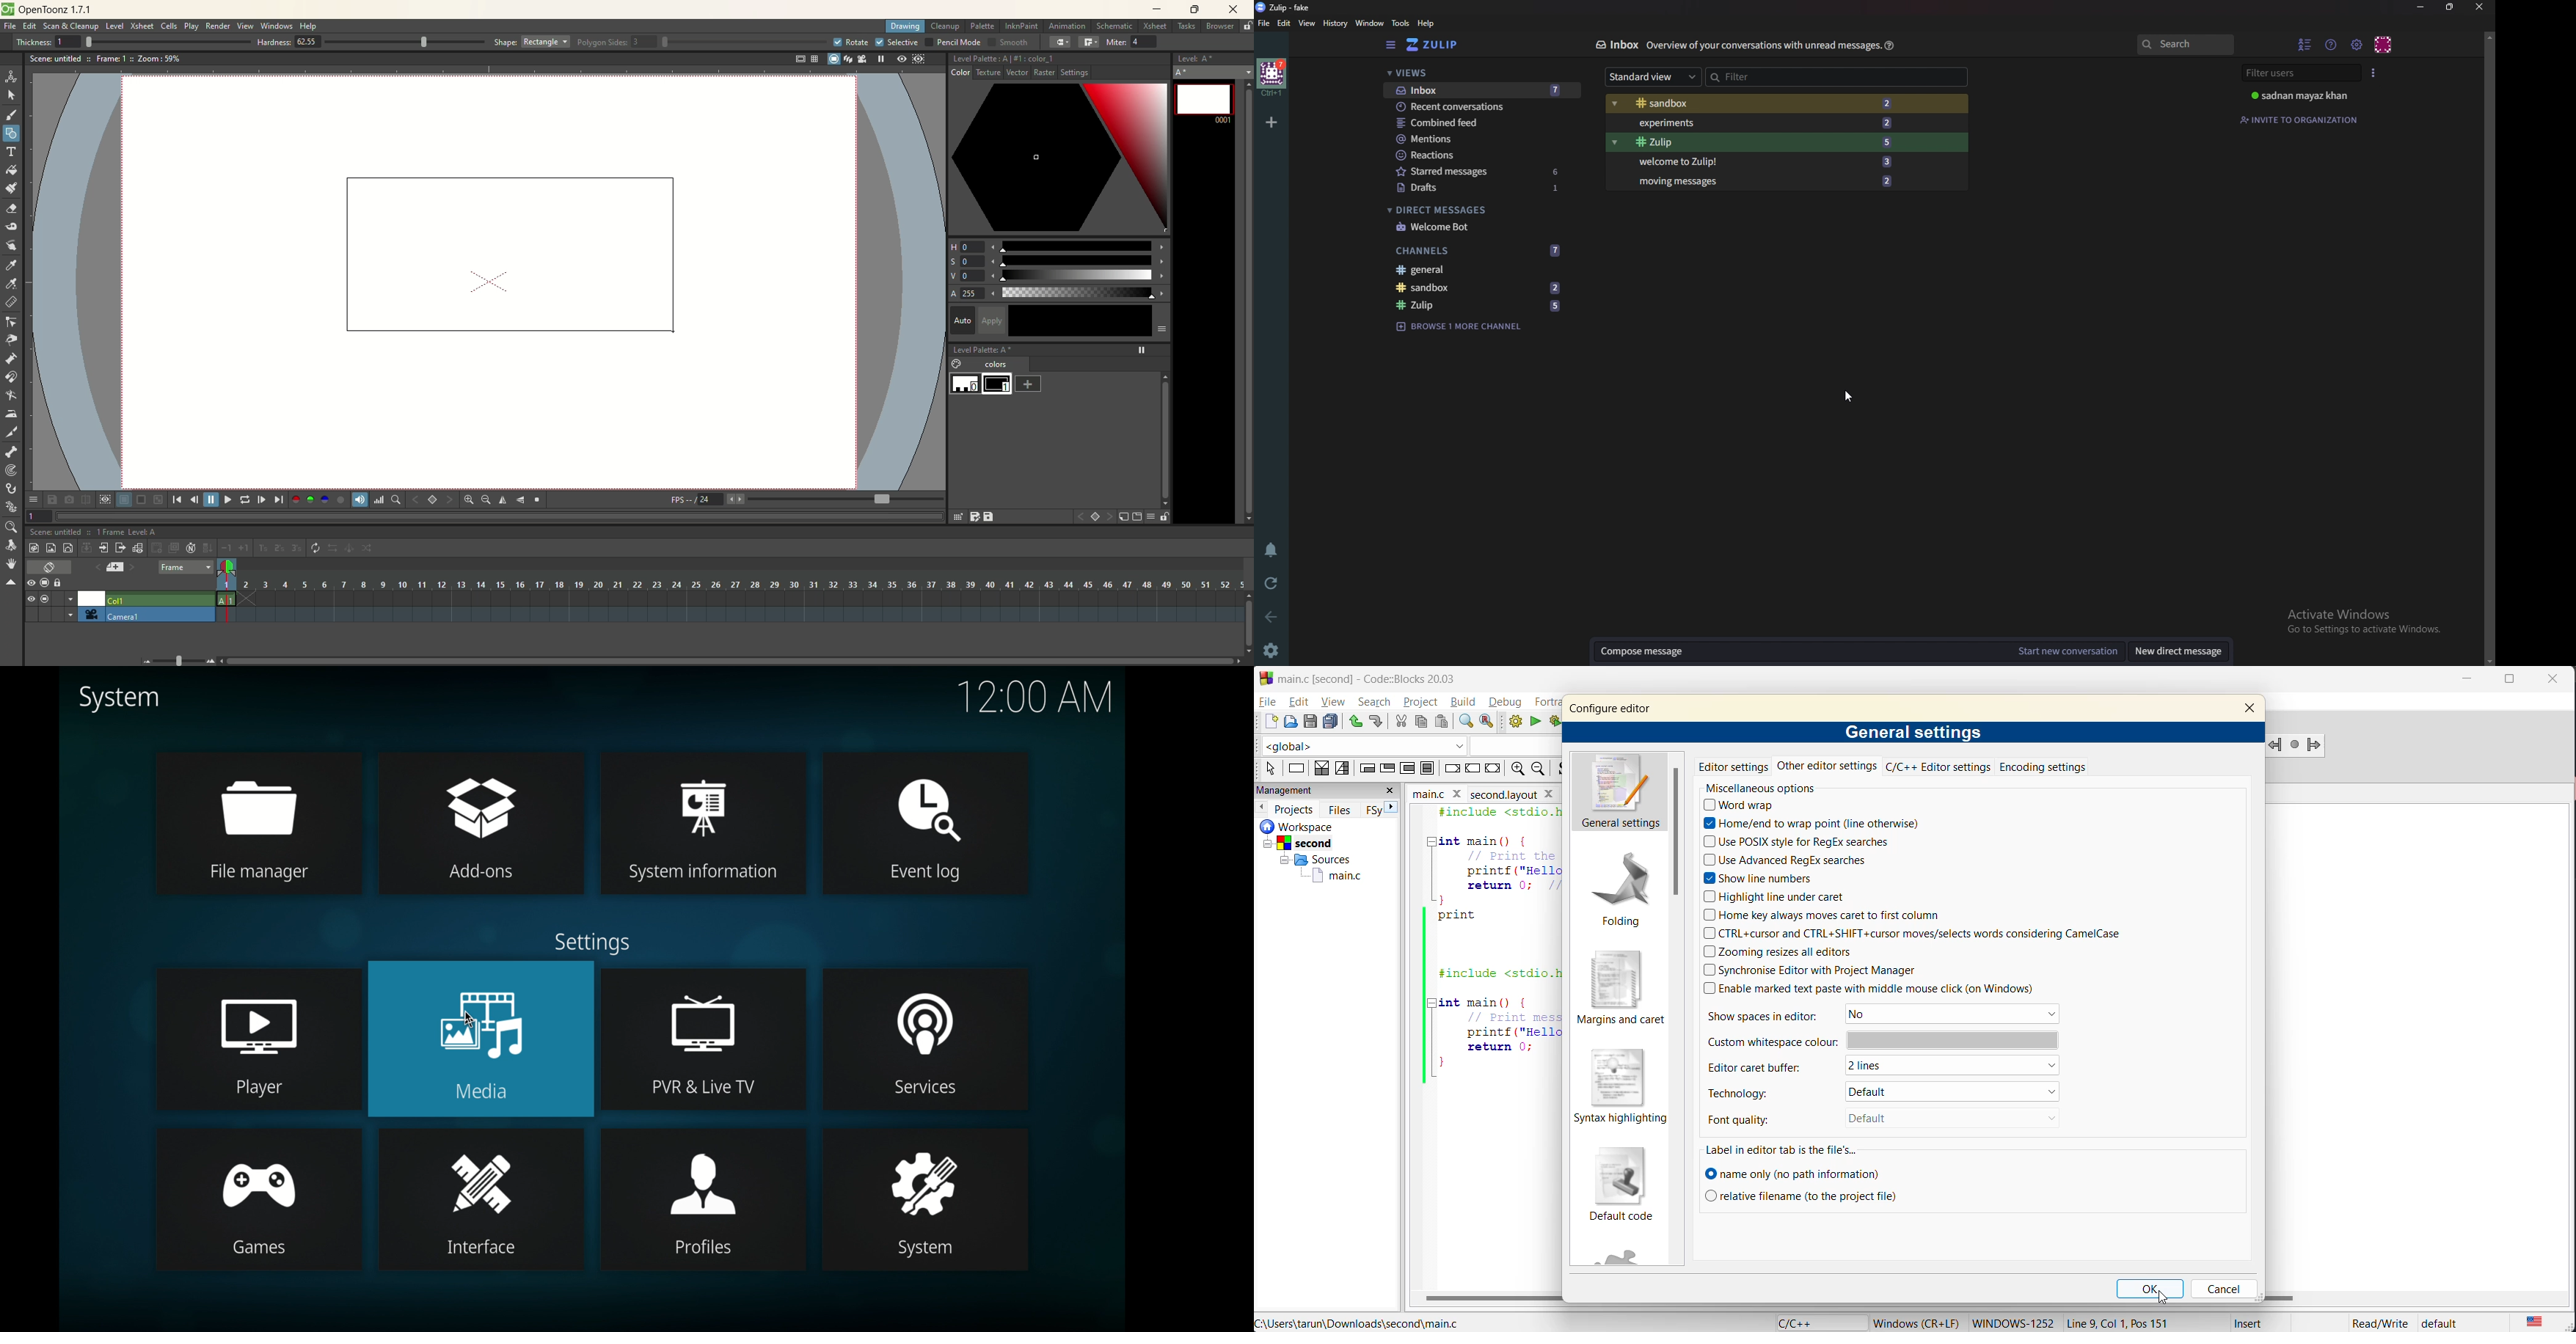 This screenshot has width=2576, height=1344. I want to click on Reactions, so click(1483, 155).